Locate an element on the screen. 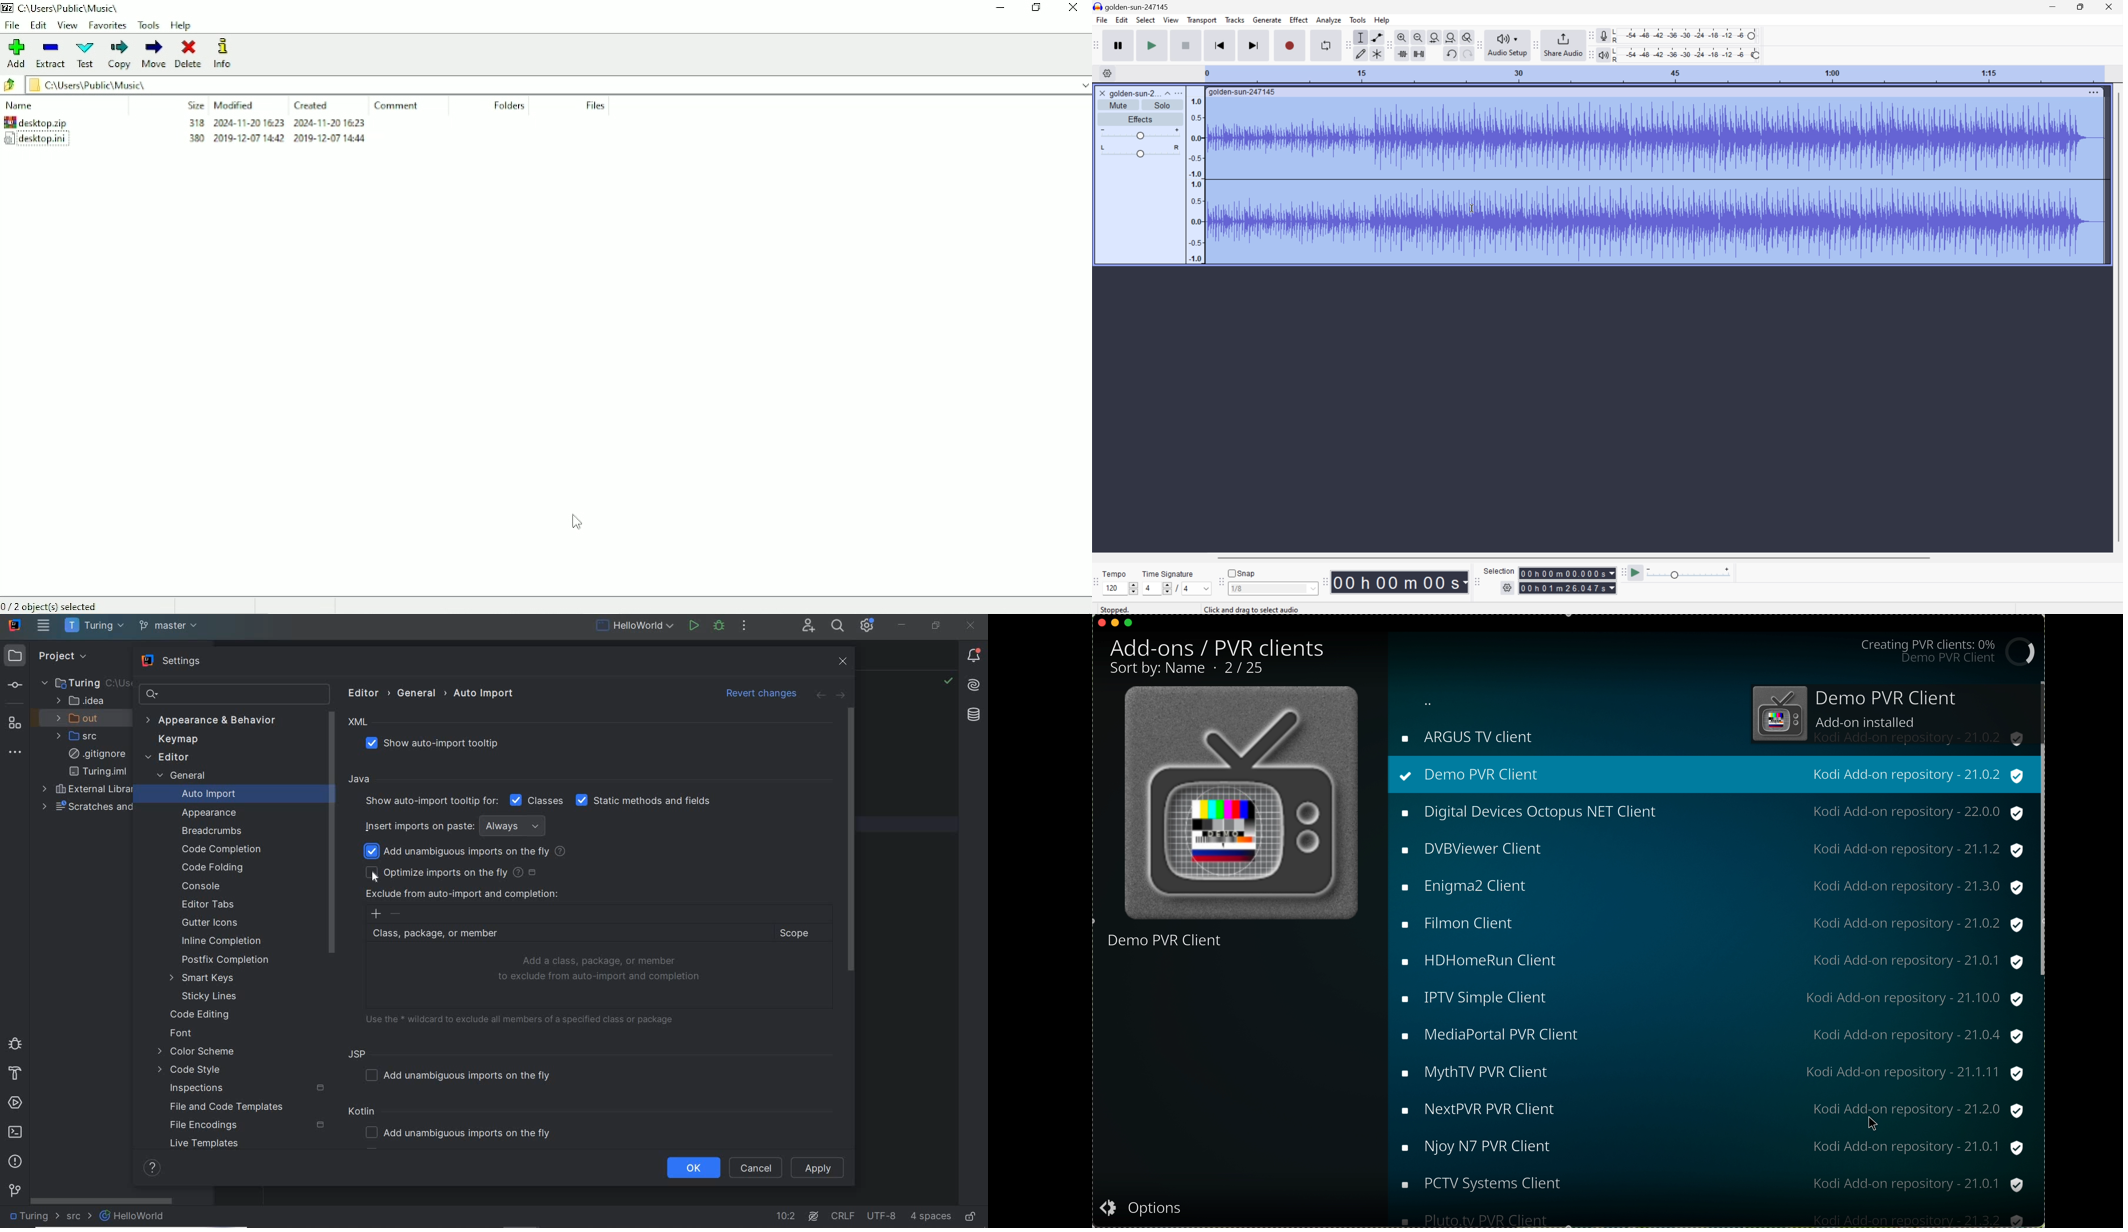  RUN/DEBUG CONFICURATIONS is located at coordinates (635, 625).